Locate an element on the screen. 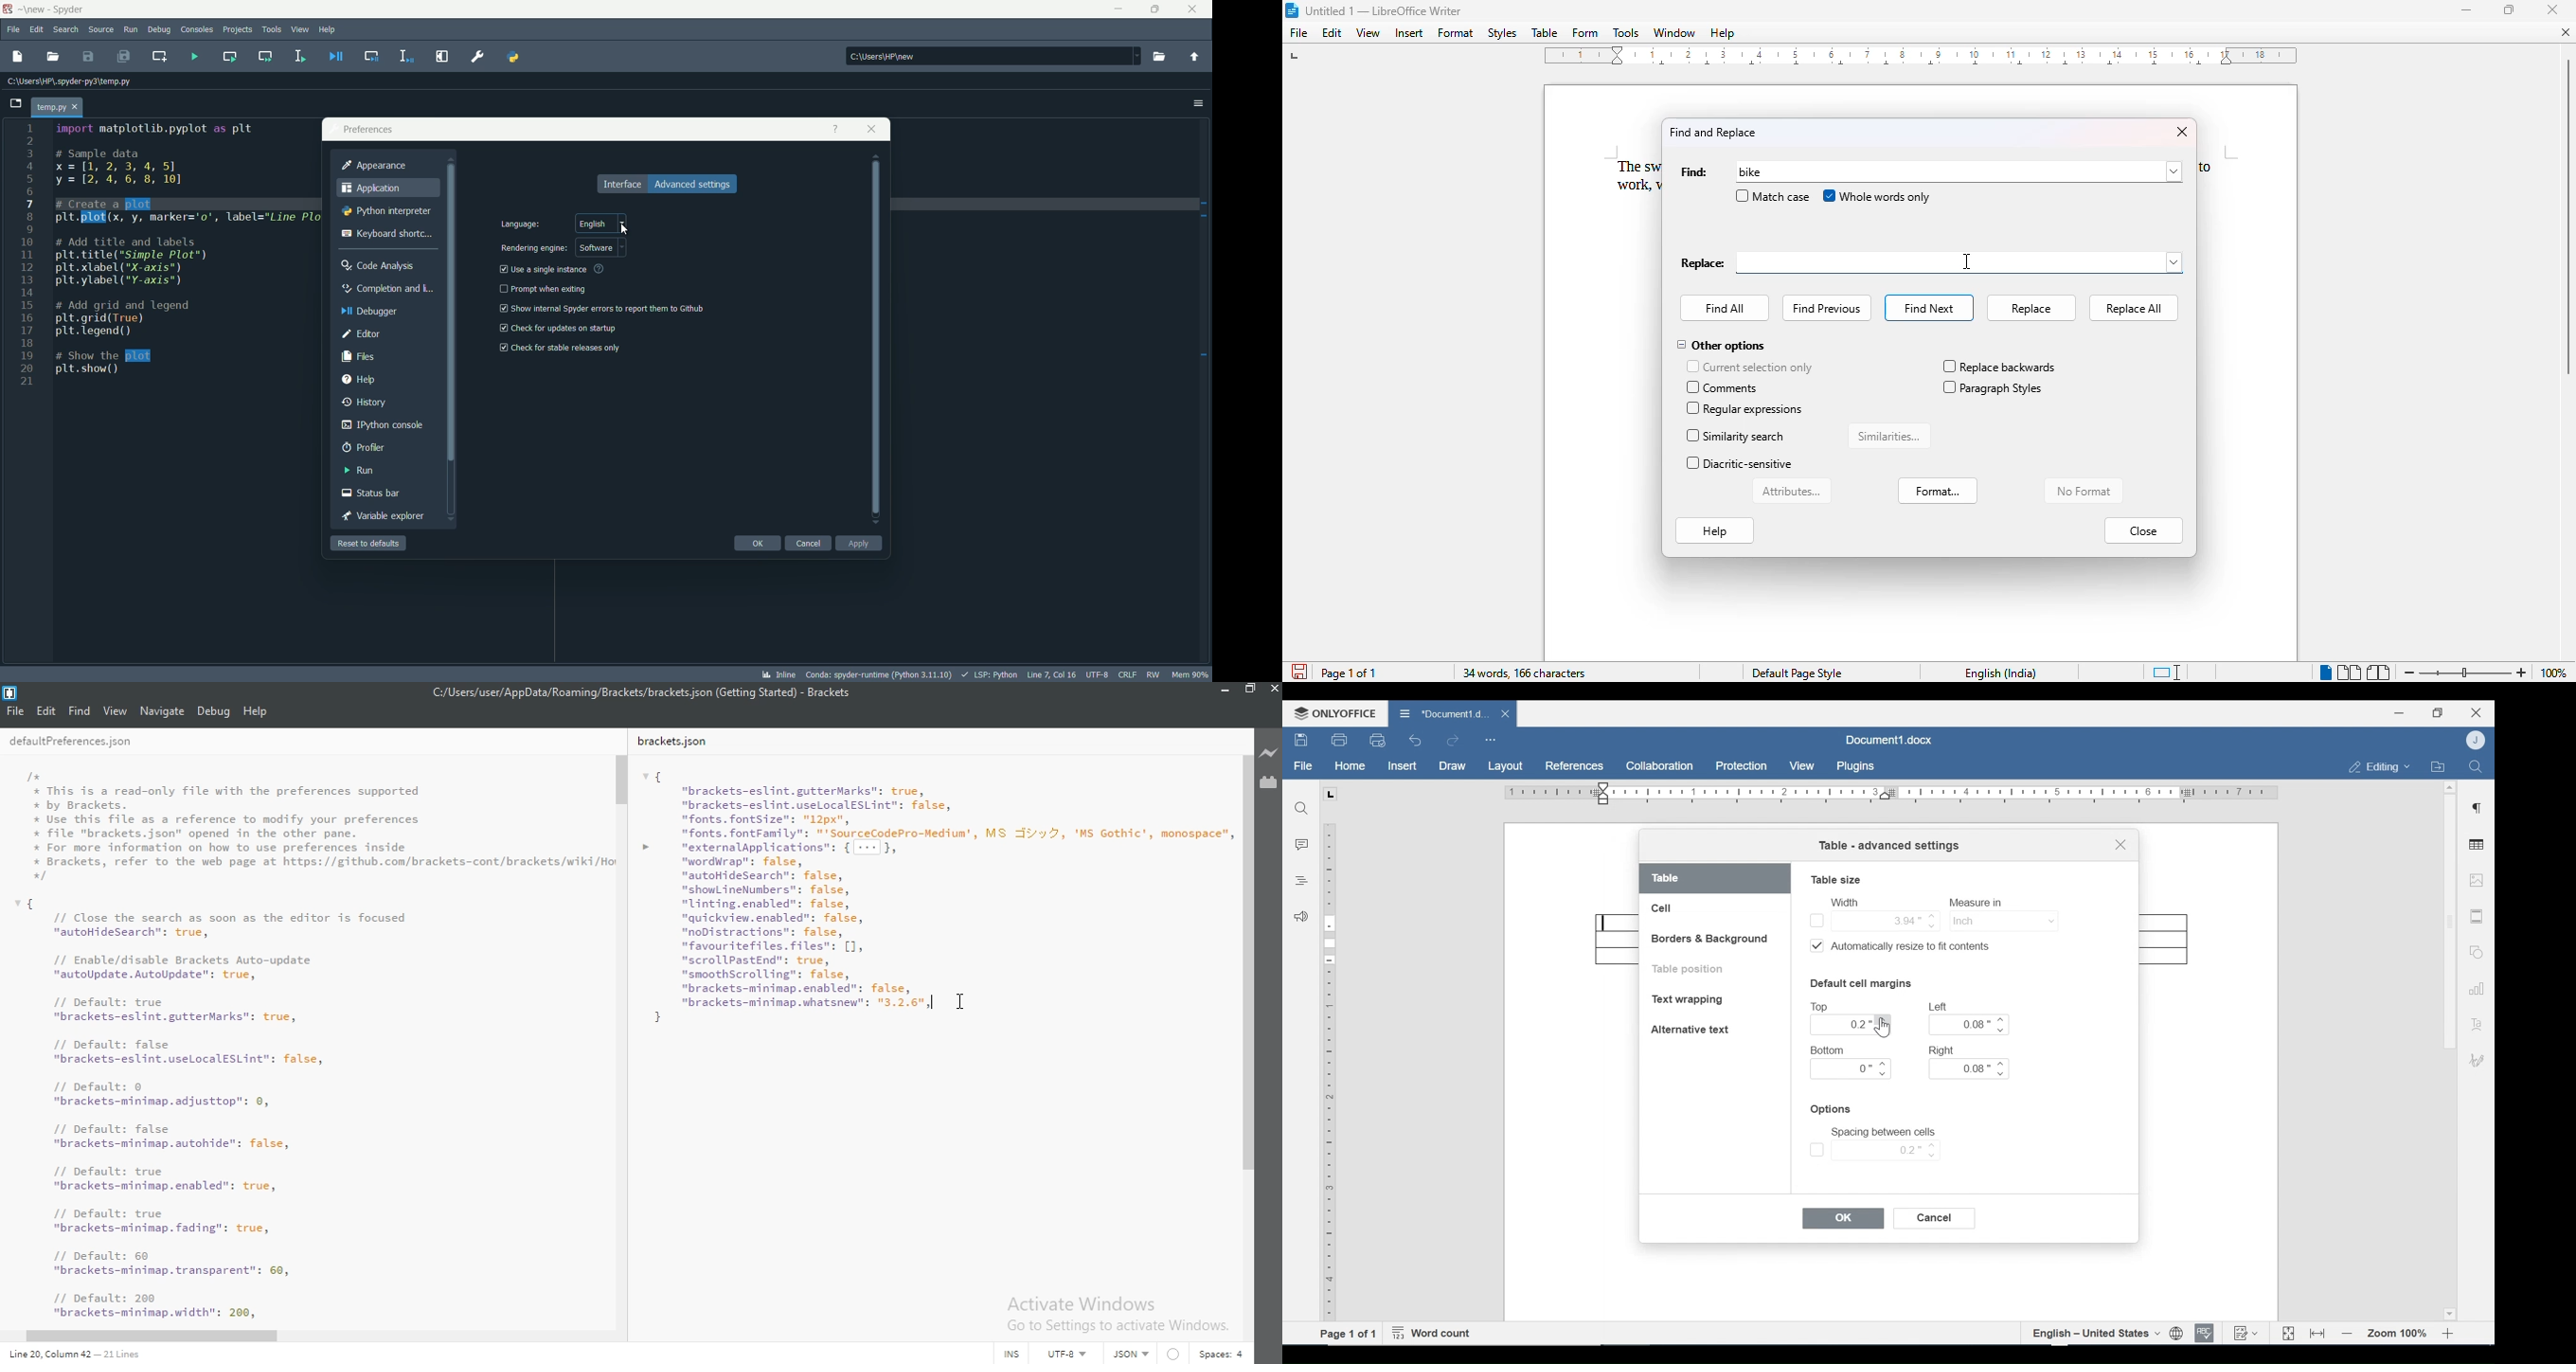 The height and width of the screenshot is (1372, 2576). Set document language is located at coordinates (2177, 1334).